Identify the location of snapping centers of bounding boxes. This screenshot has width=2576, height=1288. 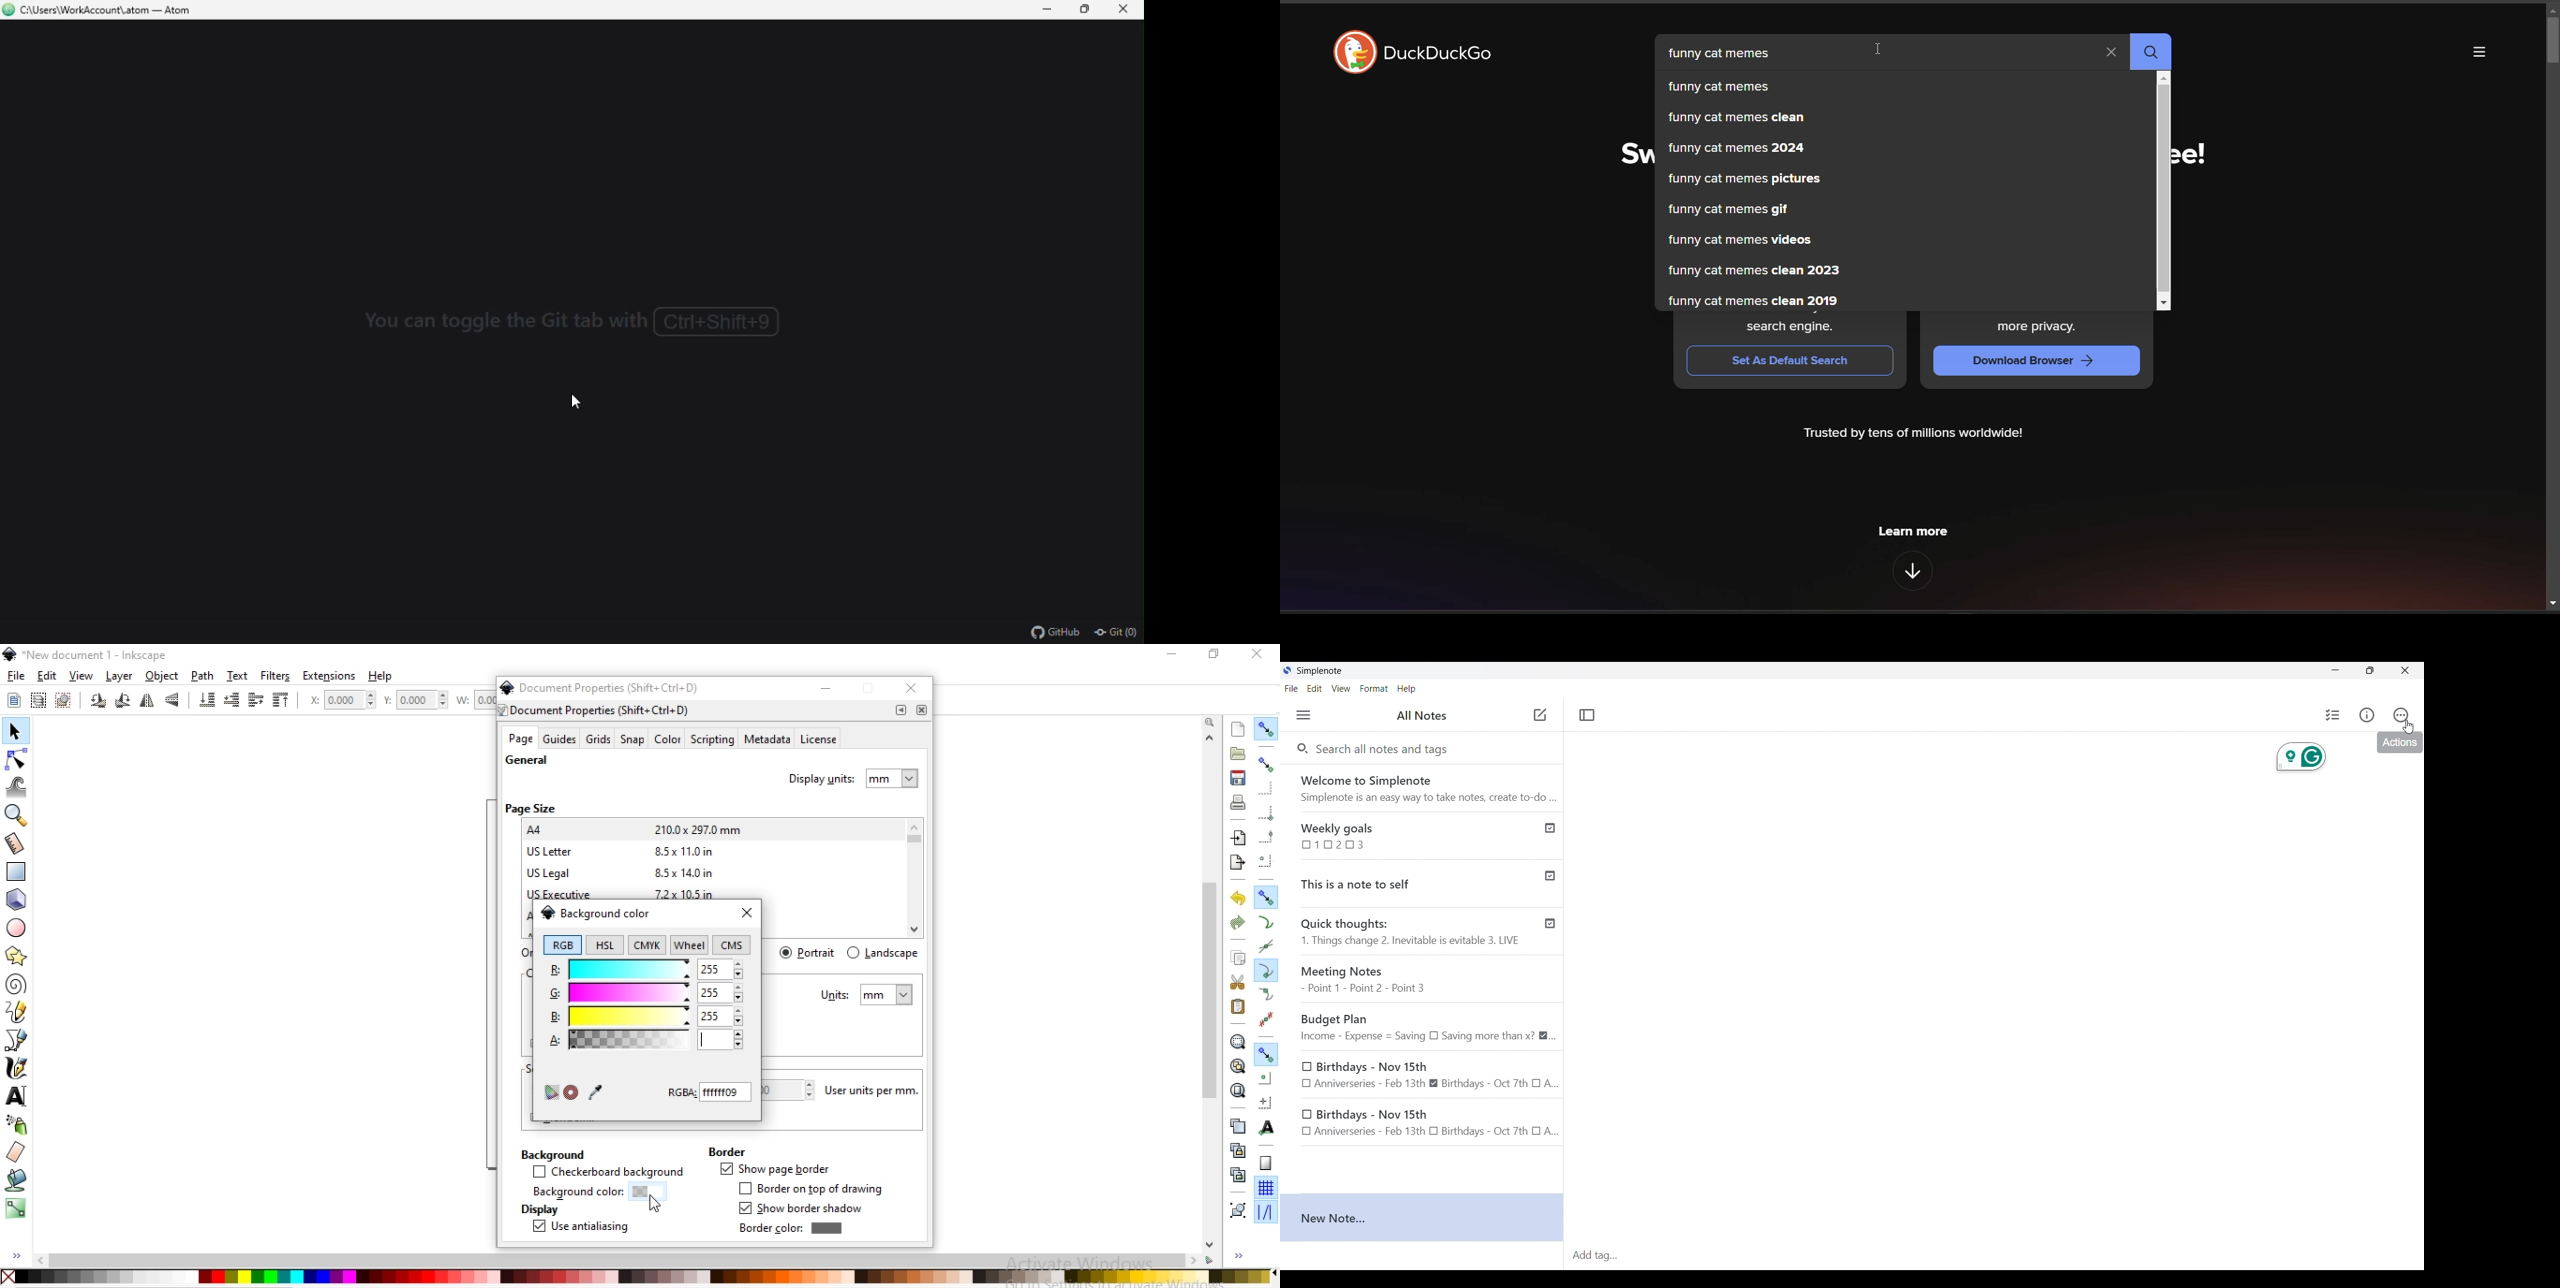
(1265, 861).